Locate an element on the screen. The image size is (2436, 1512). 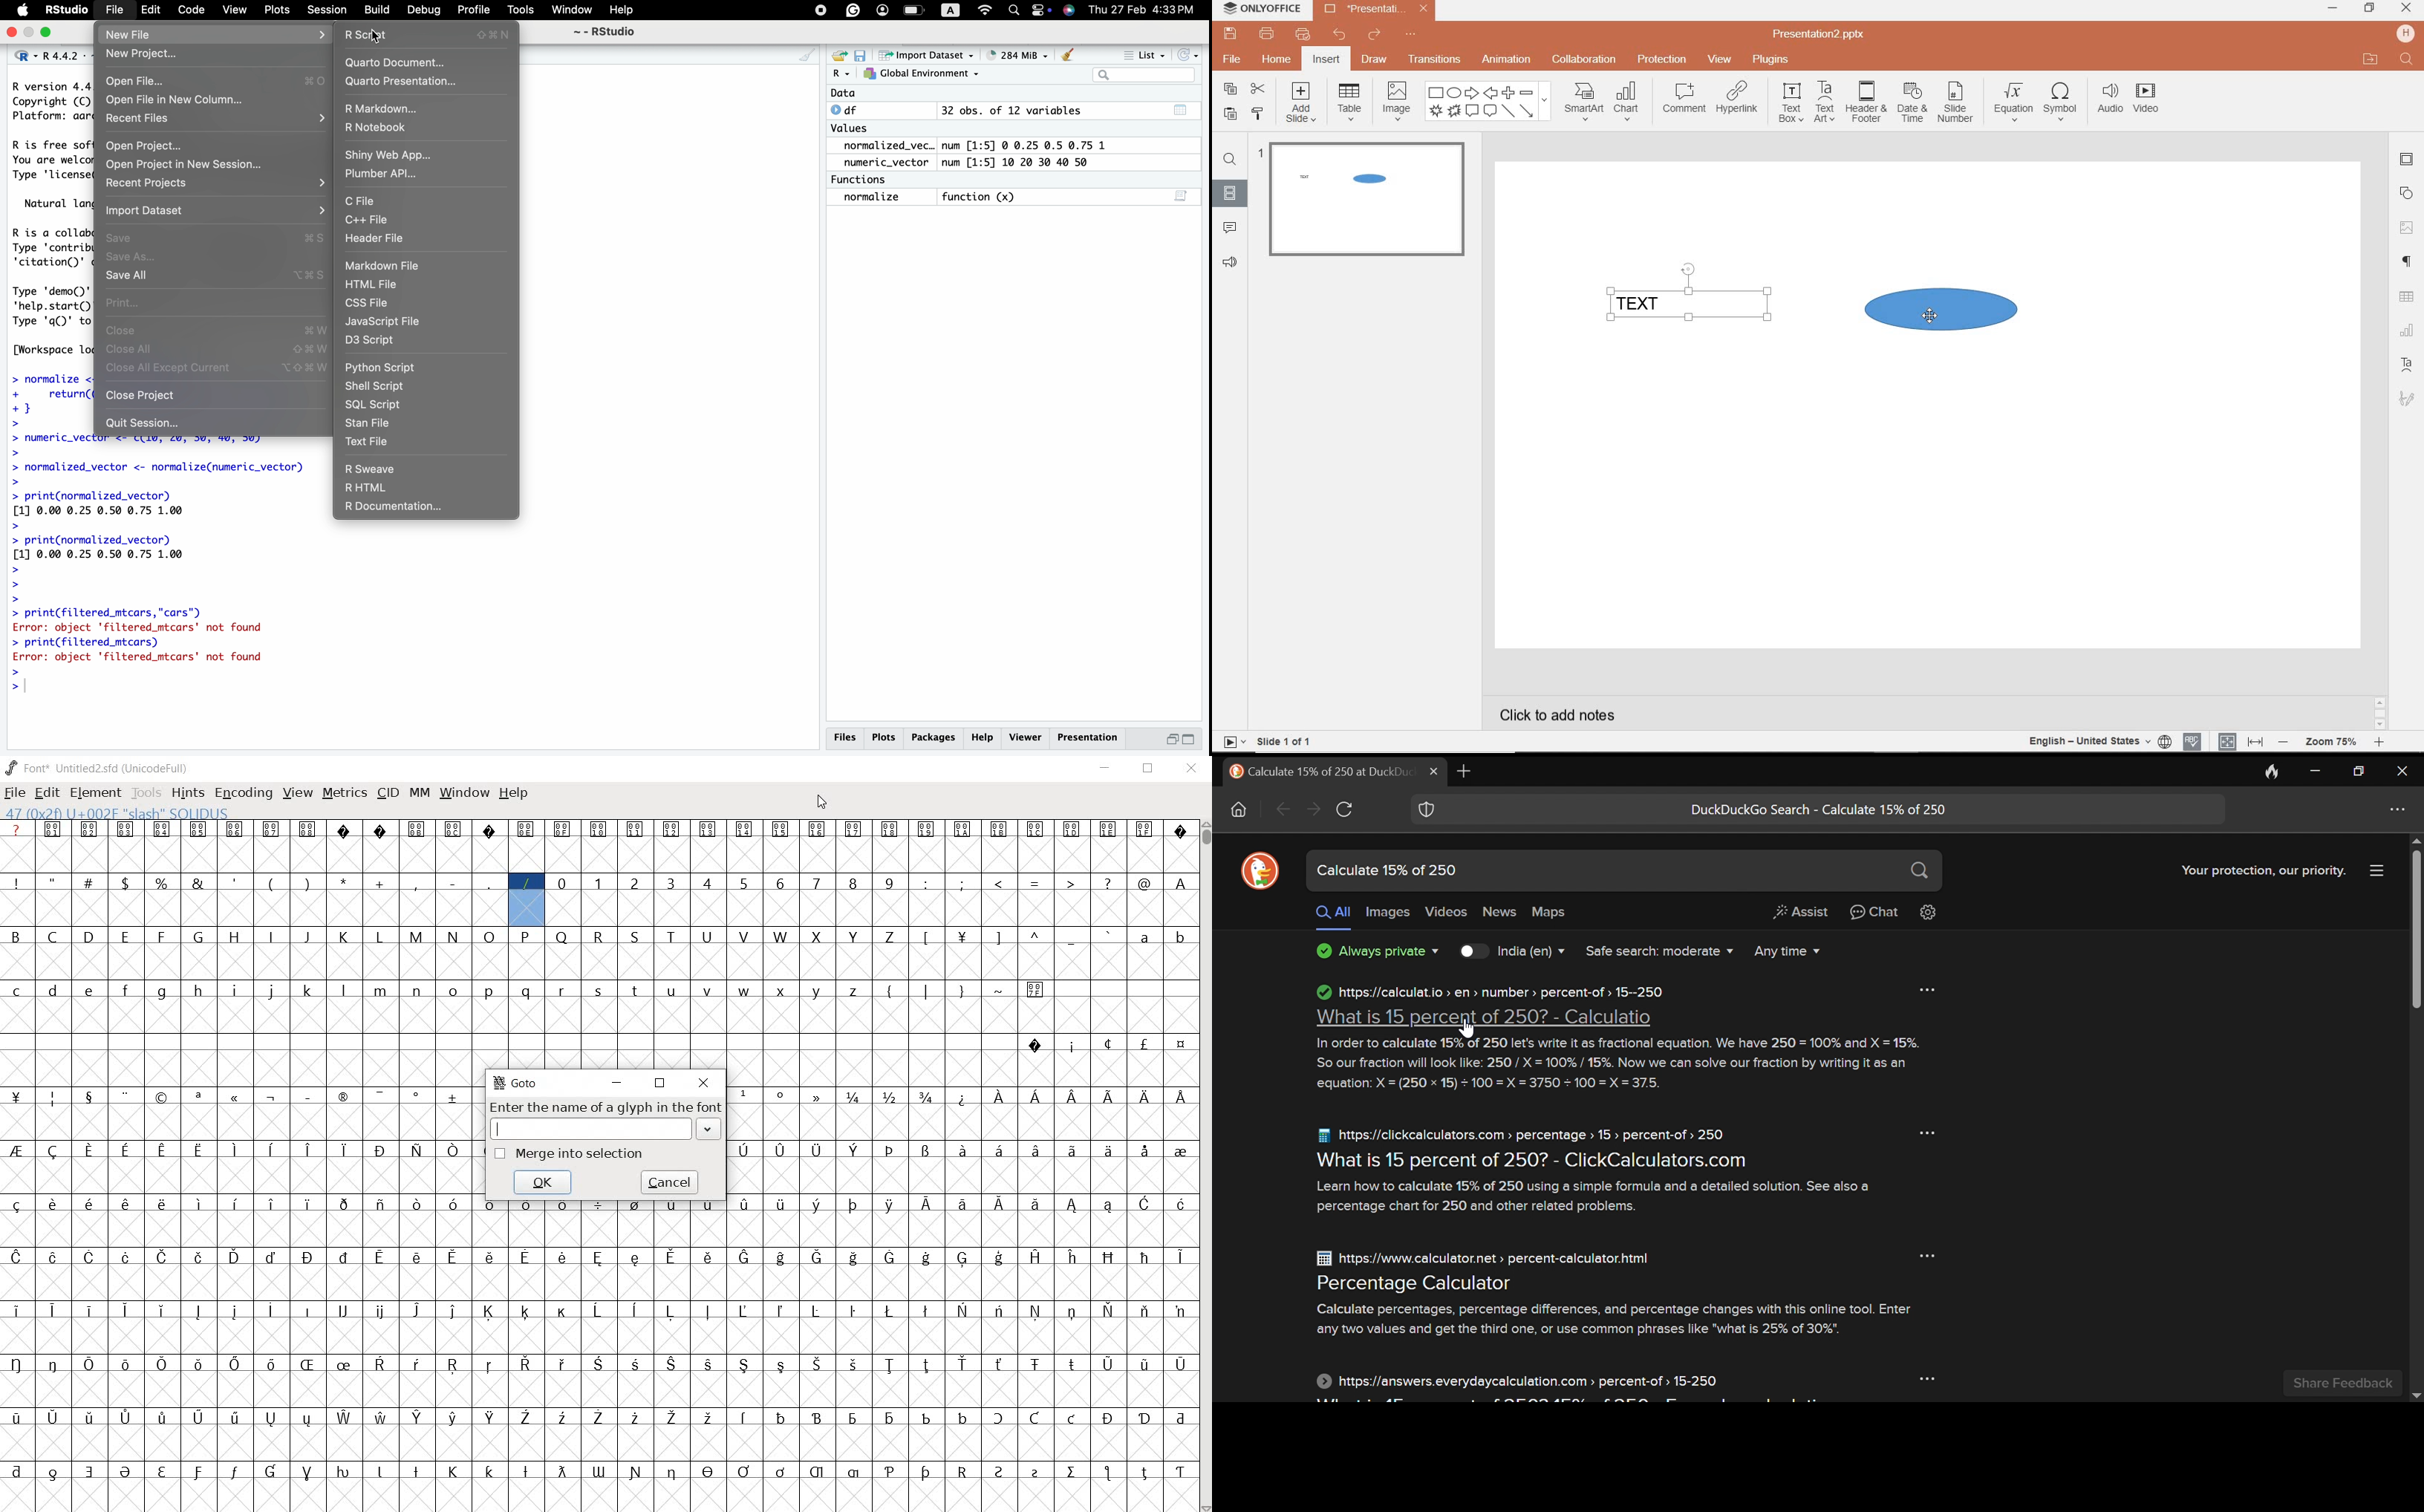
Move the page upwards is located at coordinates (2415, 841).